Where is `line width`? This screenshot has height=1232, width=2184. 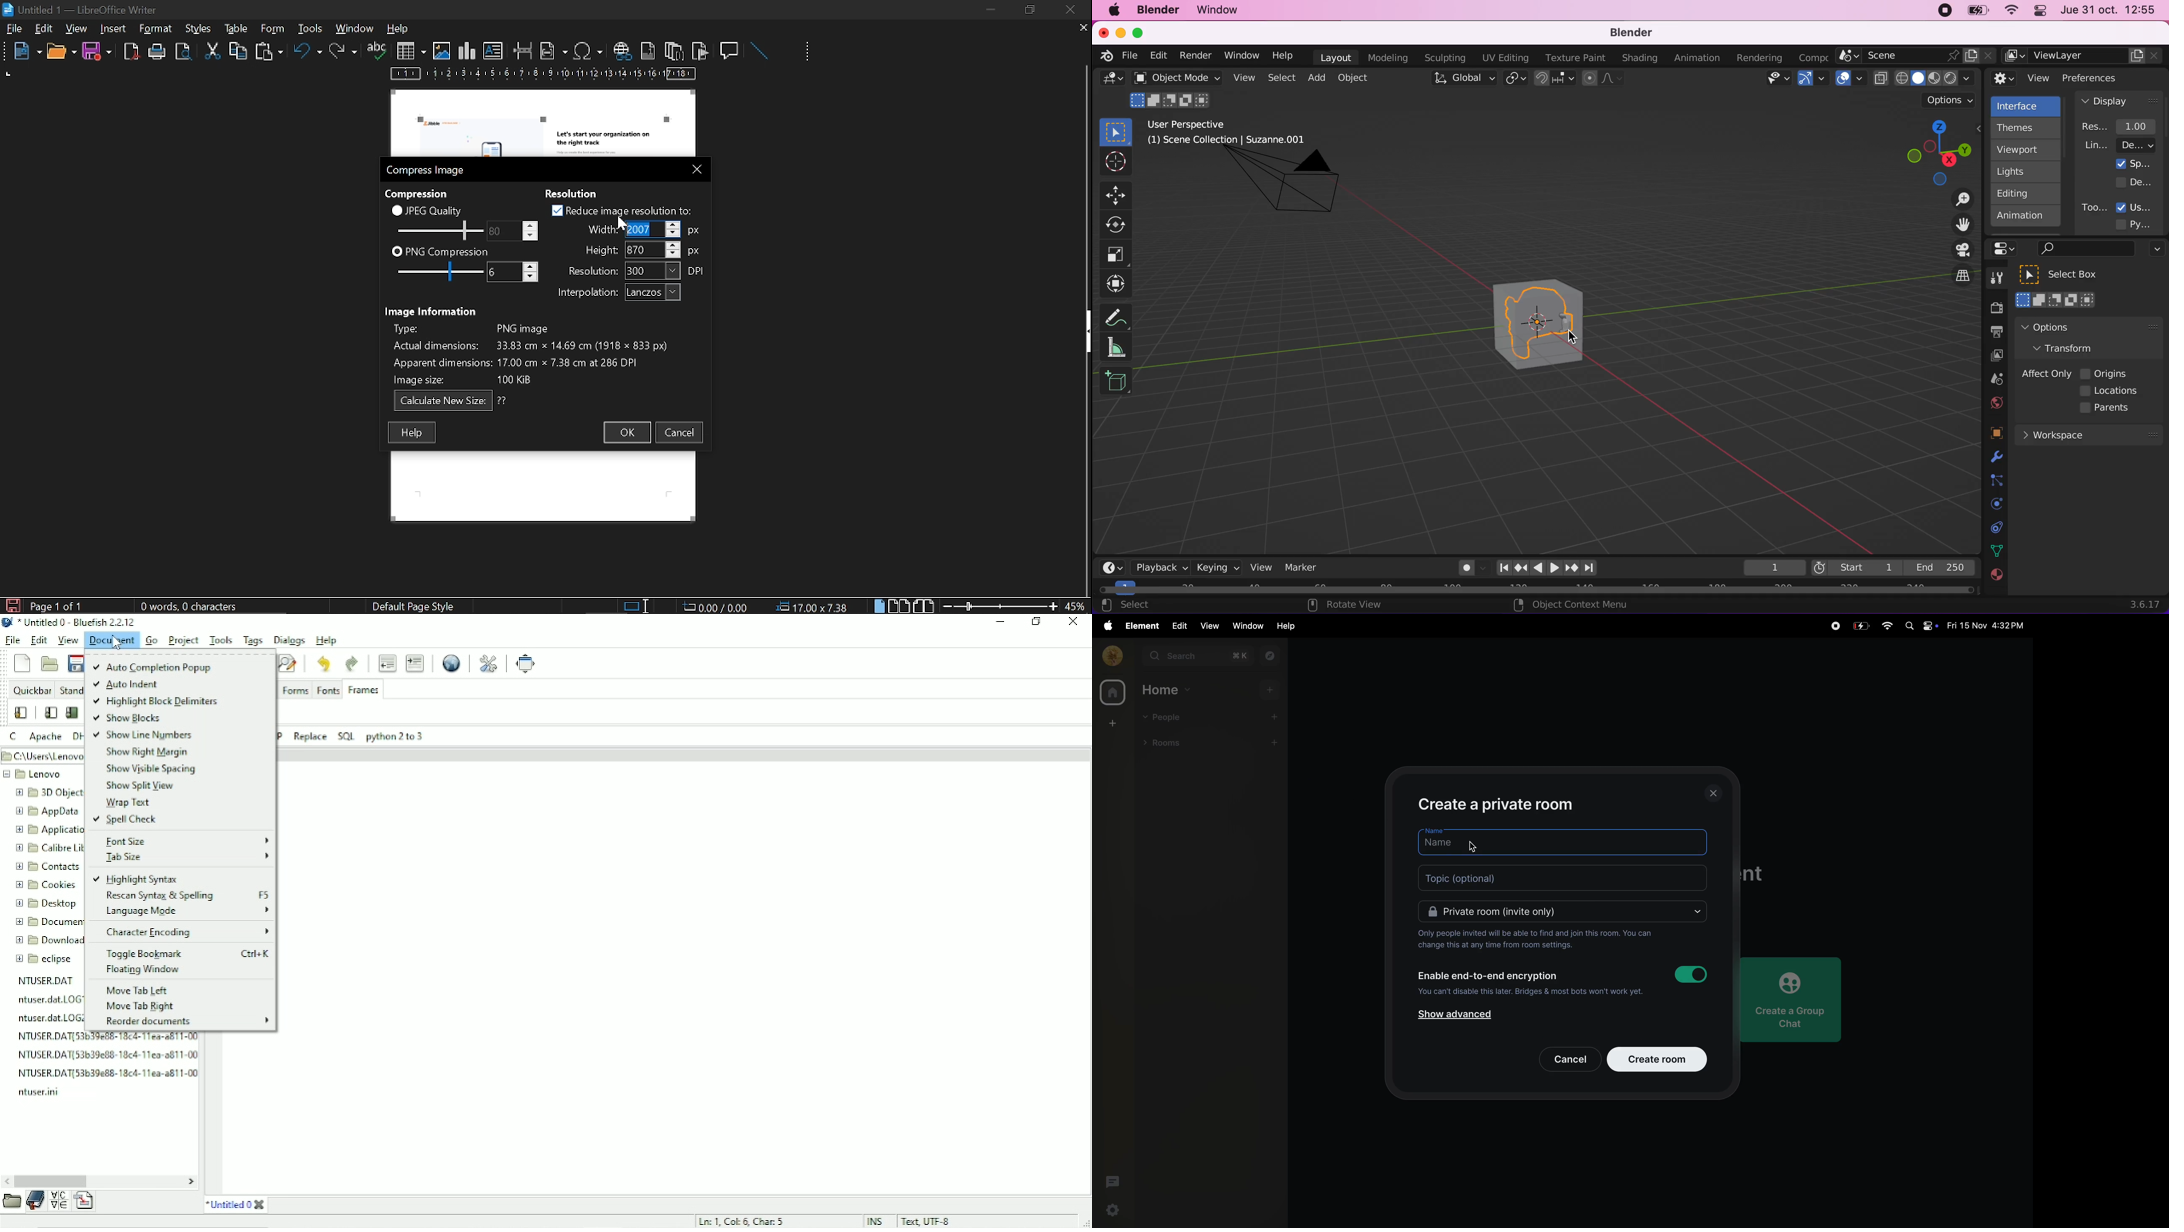 line width is located at coordinates (2120, 145).